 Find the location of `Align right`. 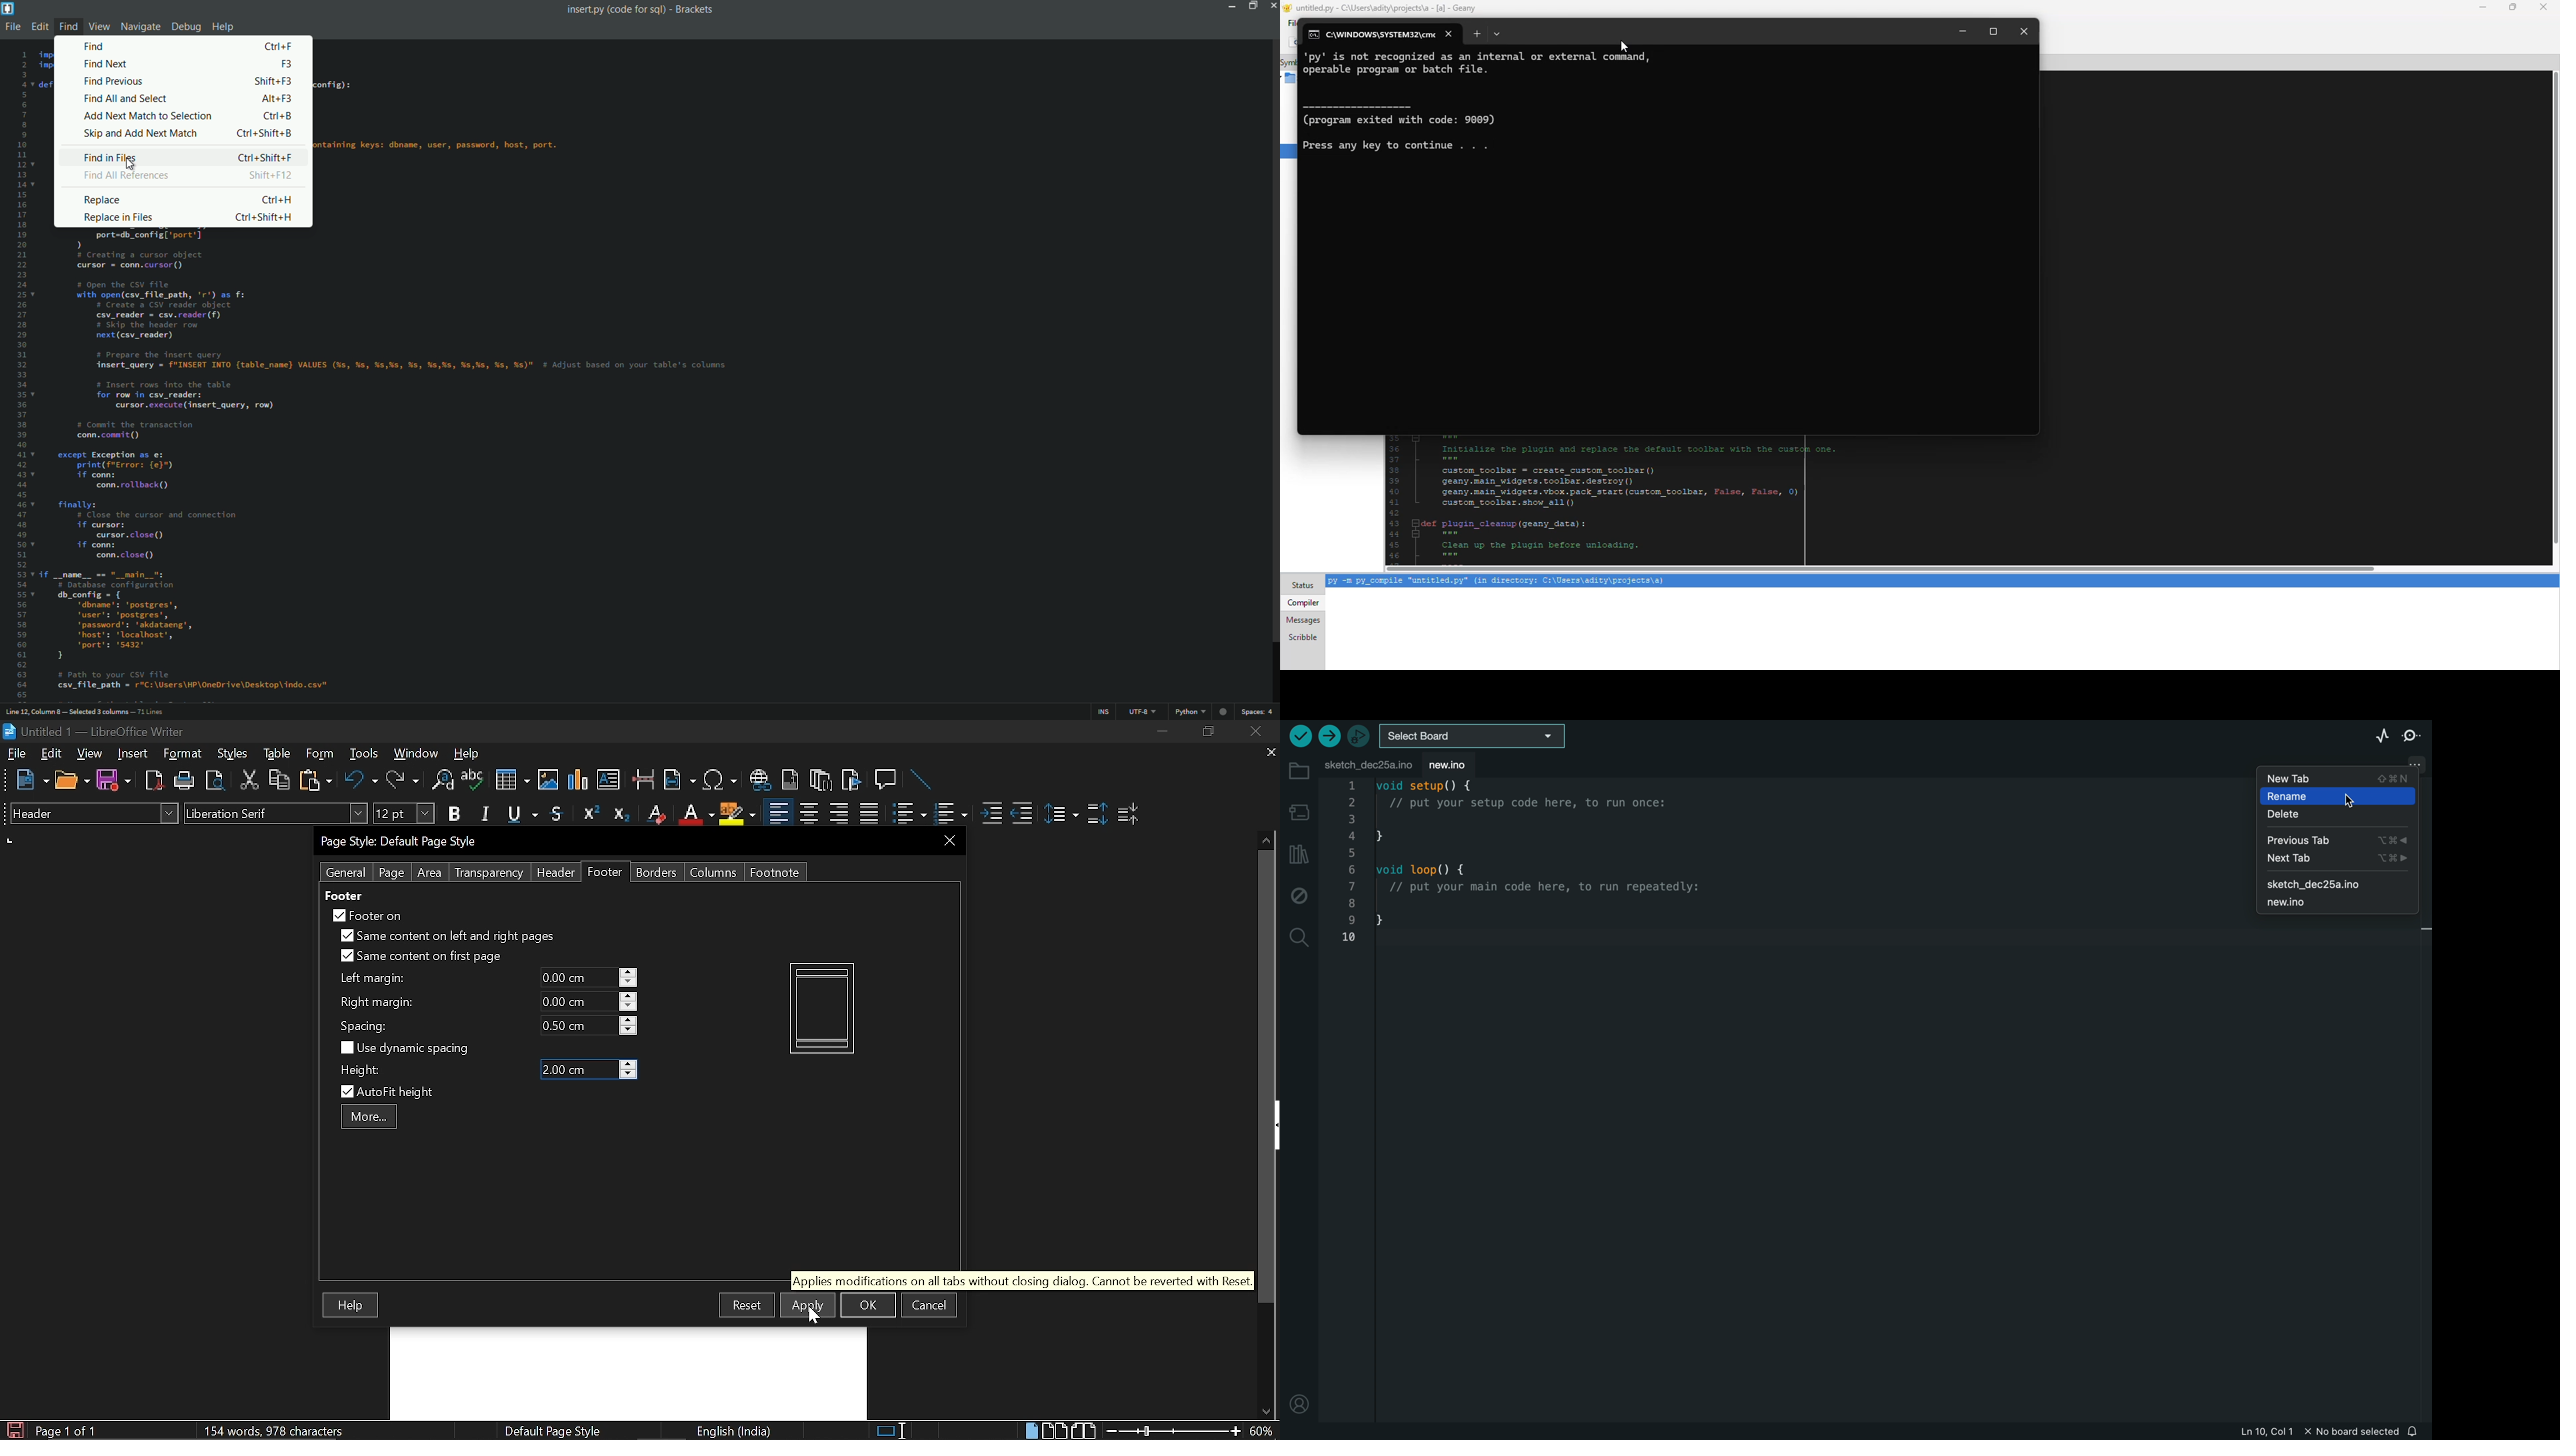

Align right is located at coordinates (841, 813).